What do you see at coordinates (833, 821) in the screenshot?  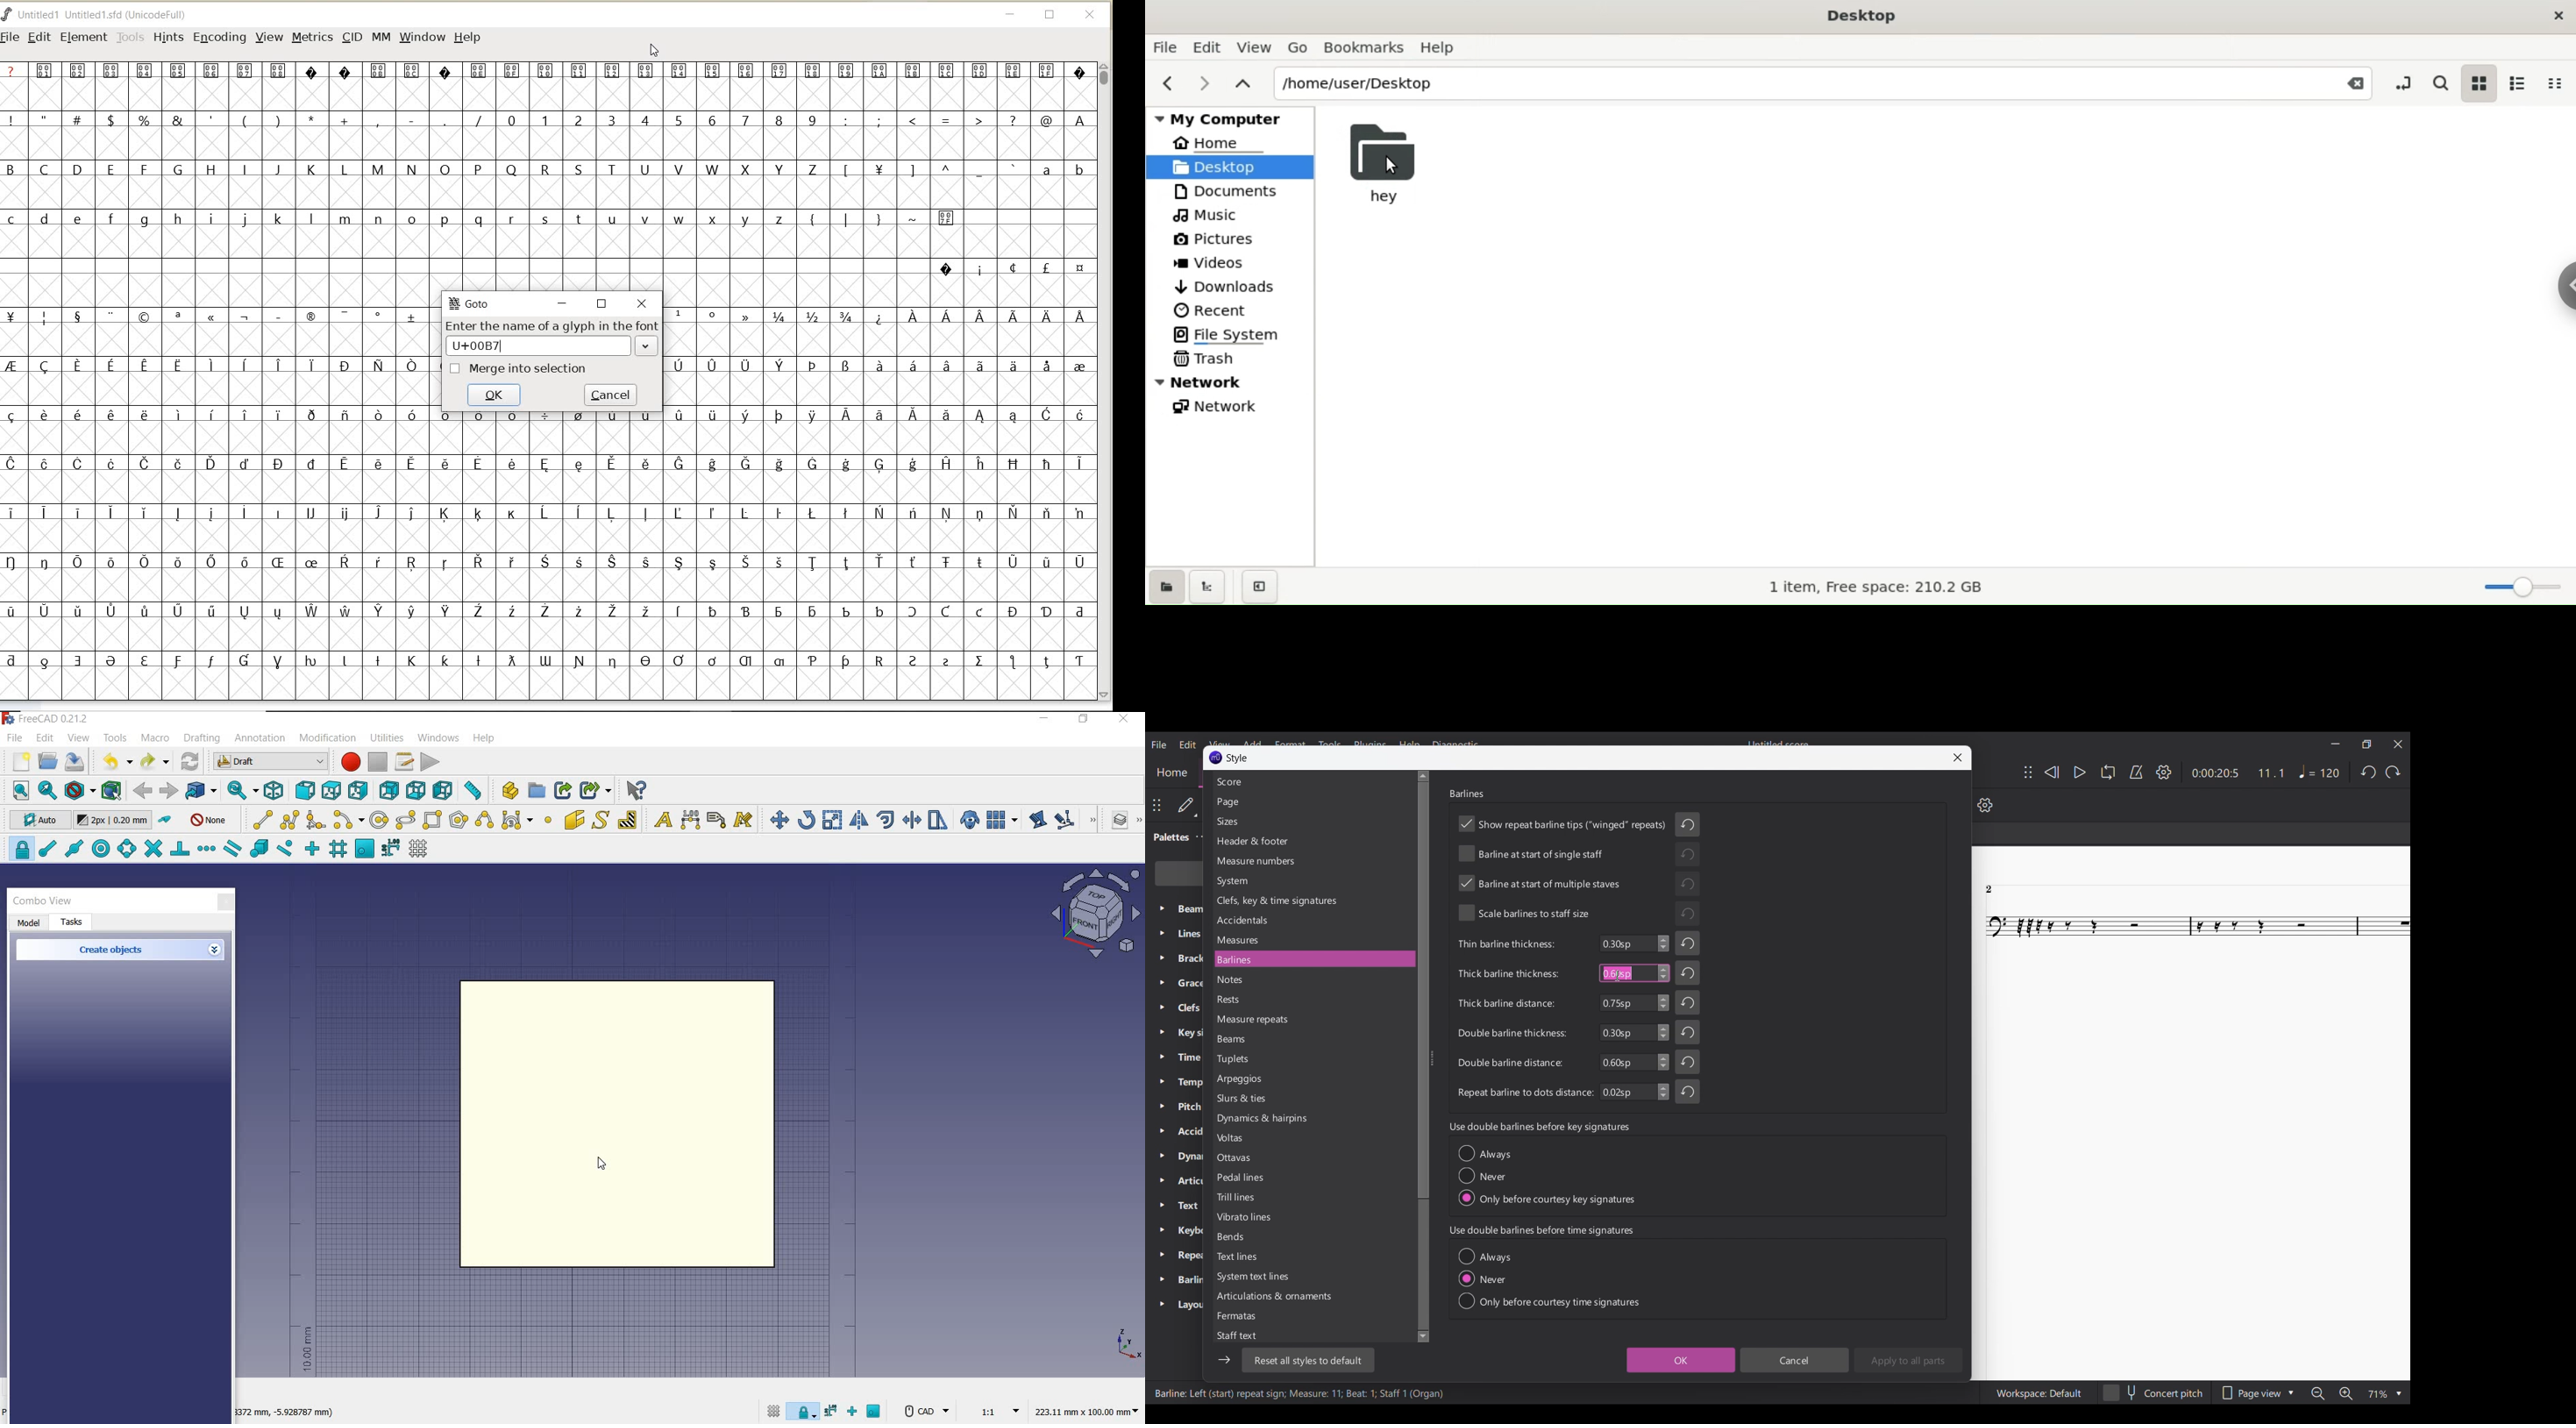 I see `scale` at bounding box center [833, 821].